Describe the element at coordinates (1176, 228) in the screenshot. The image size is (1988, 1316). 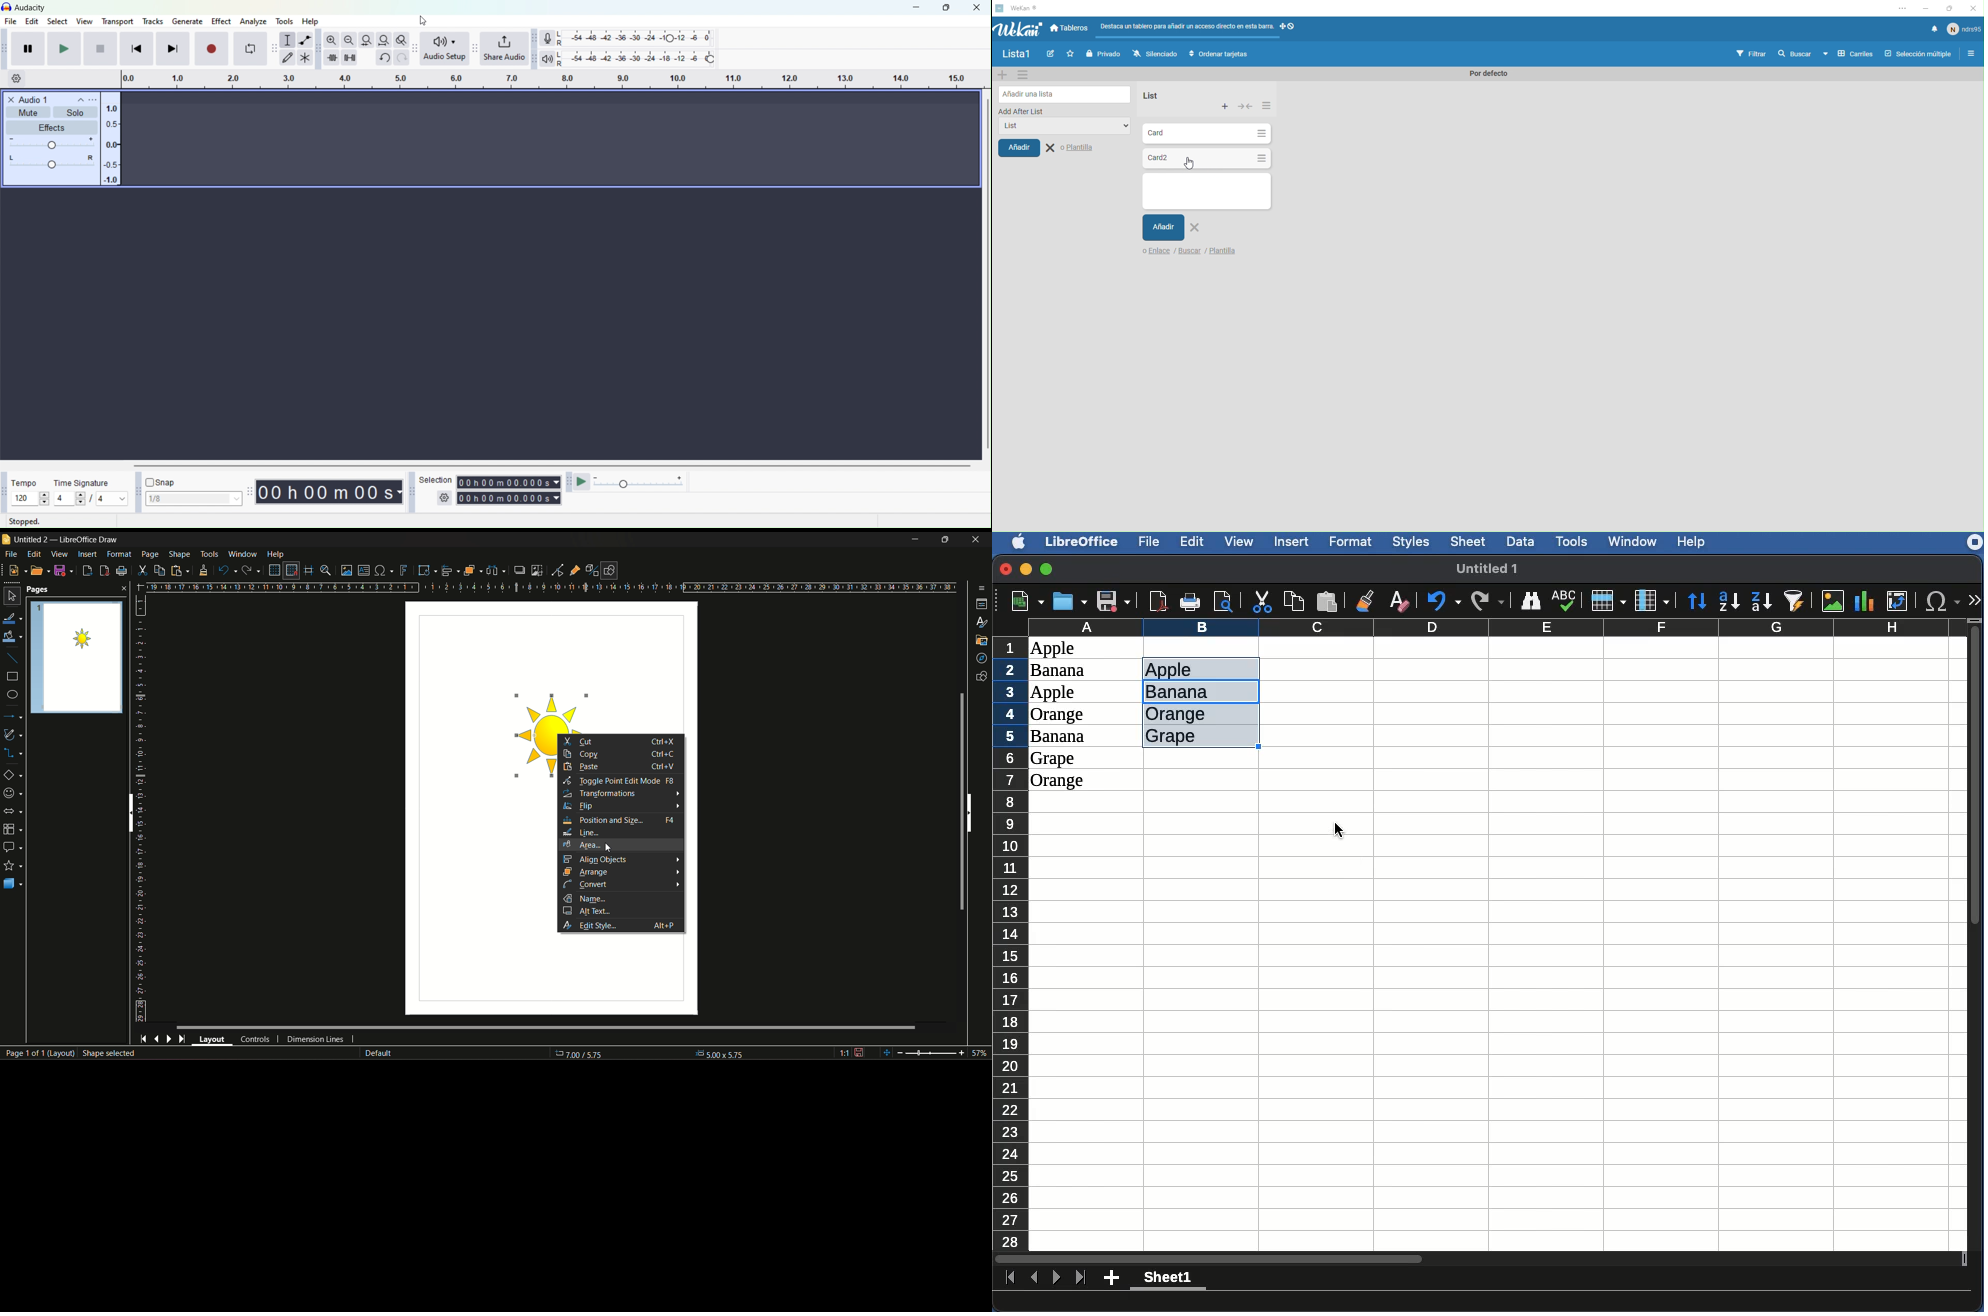
I see `Anadir` at that location.